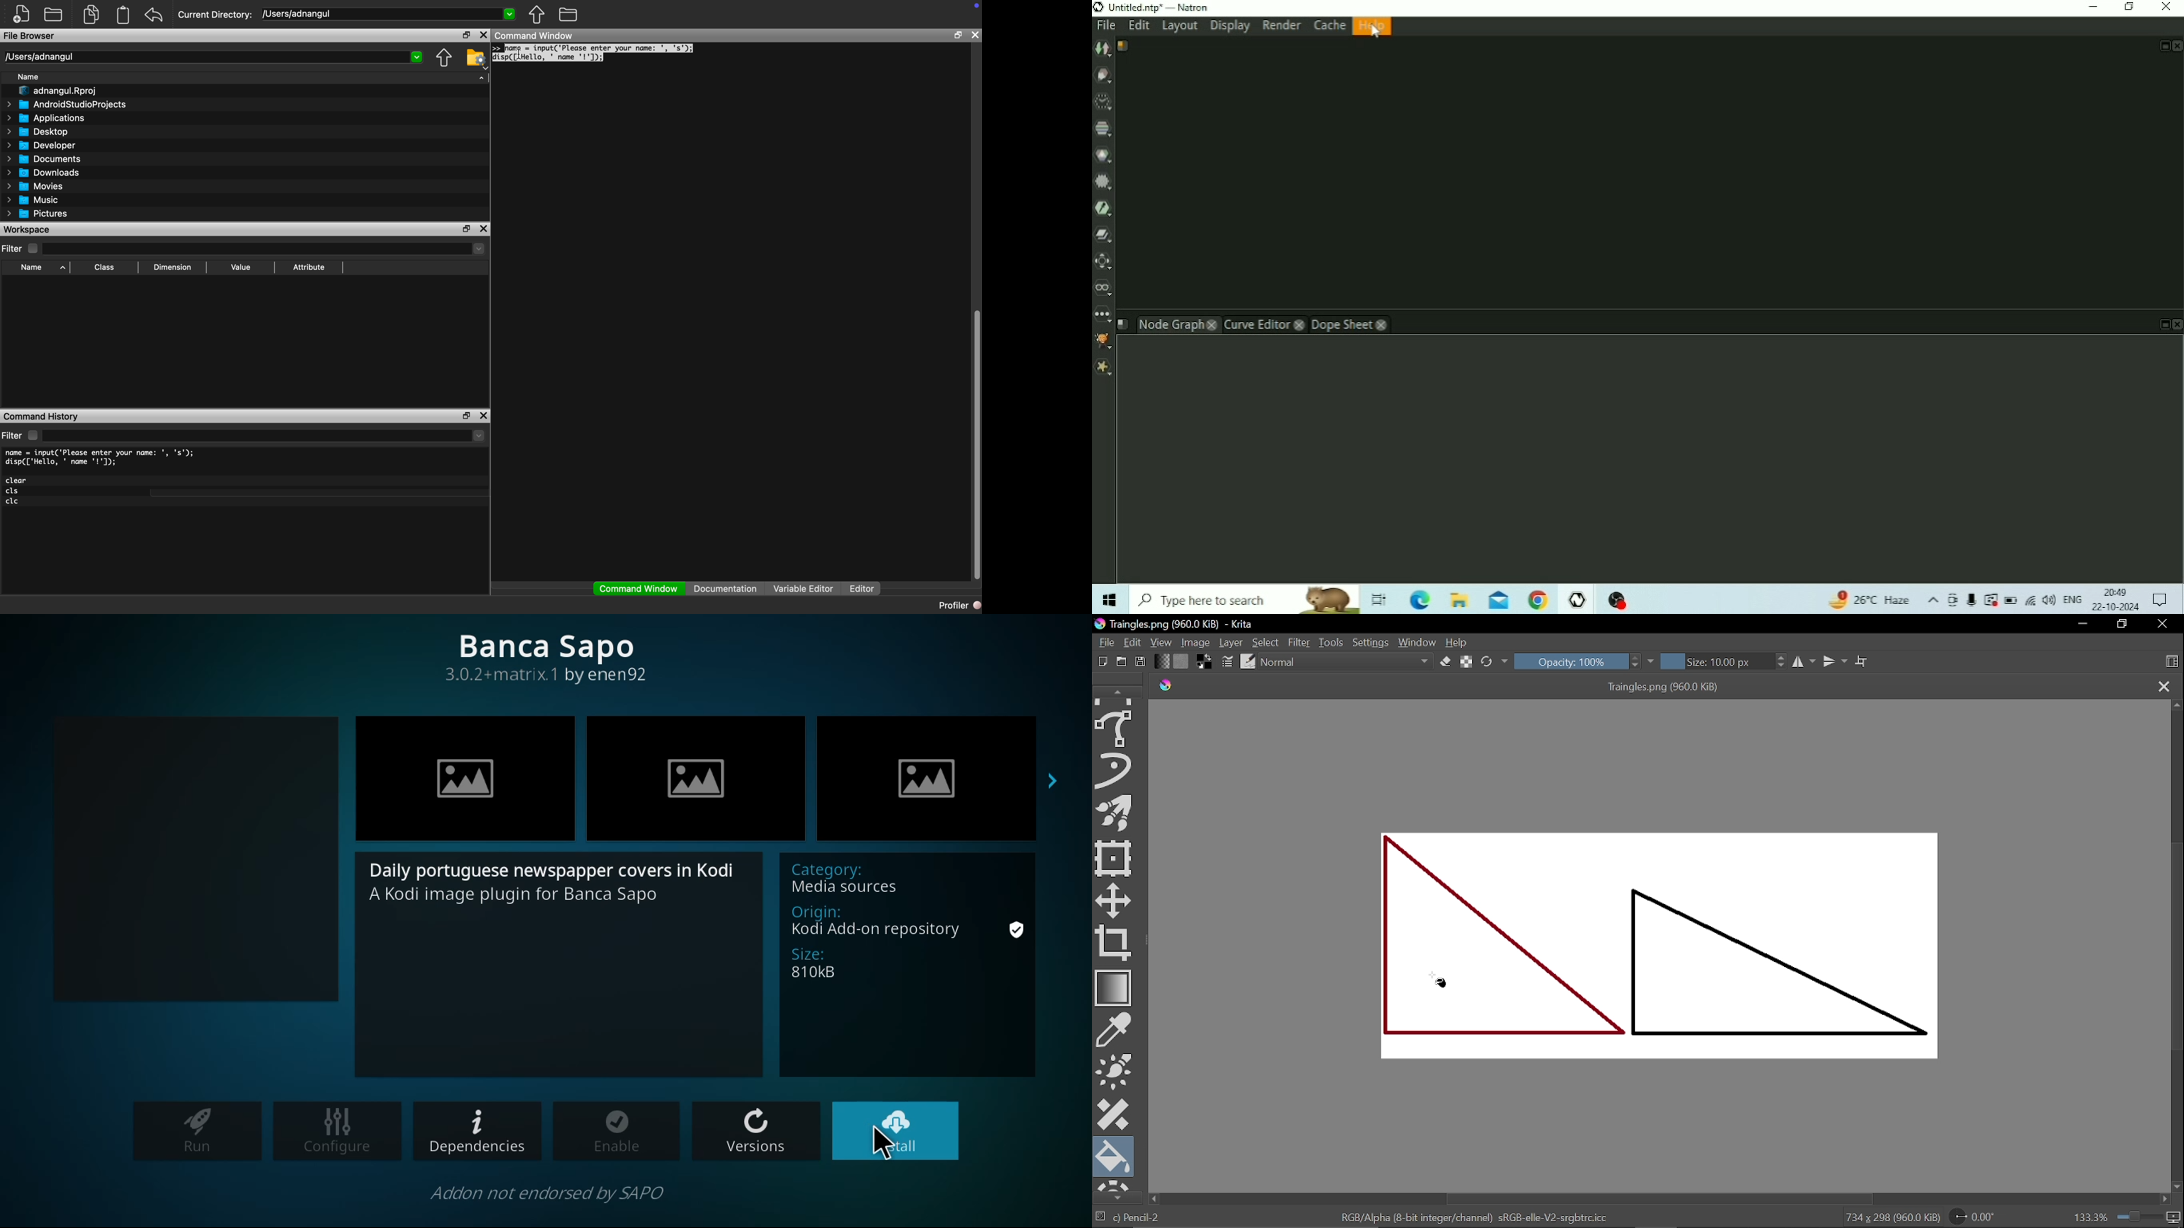 The height and width of the screenshot is (1232, 2184). What do you see at coordinates (1119, 692) in the screenshot?
I see `Move up in tools` at bounding box center [1119, 692].